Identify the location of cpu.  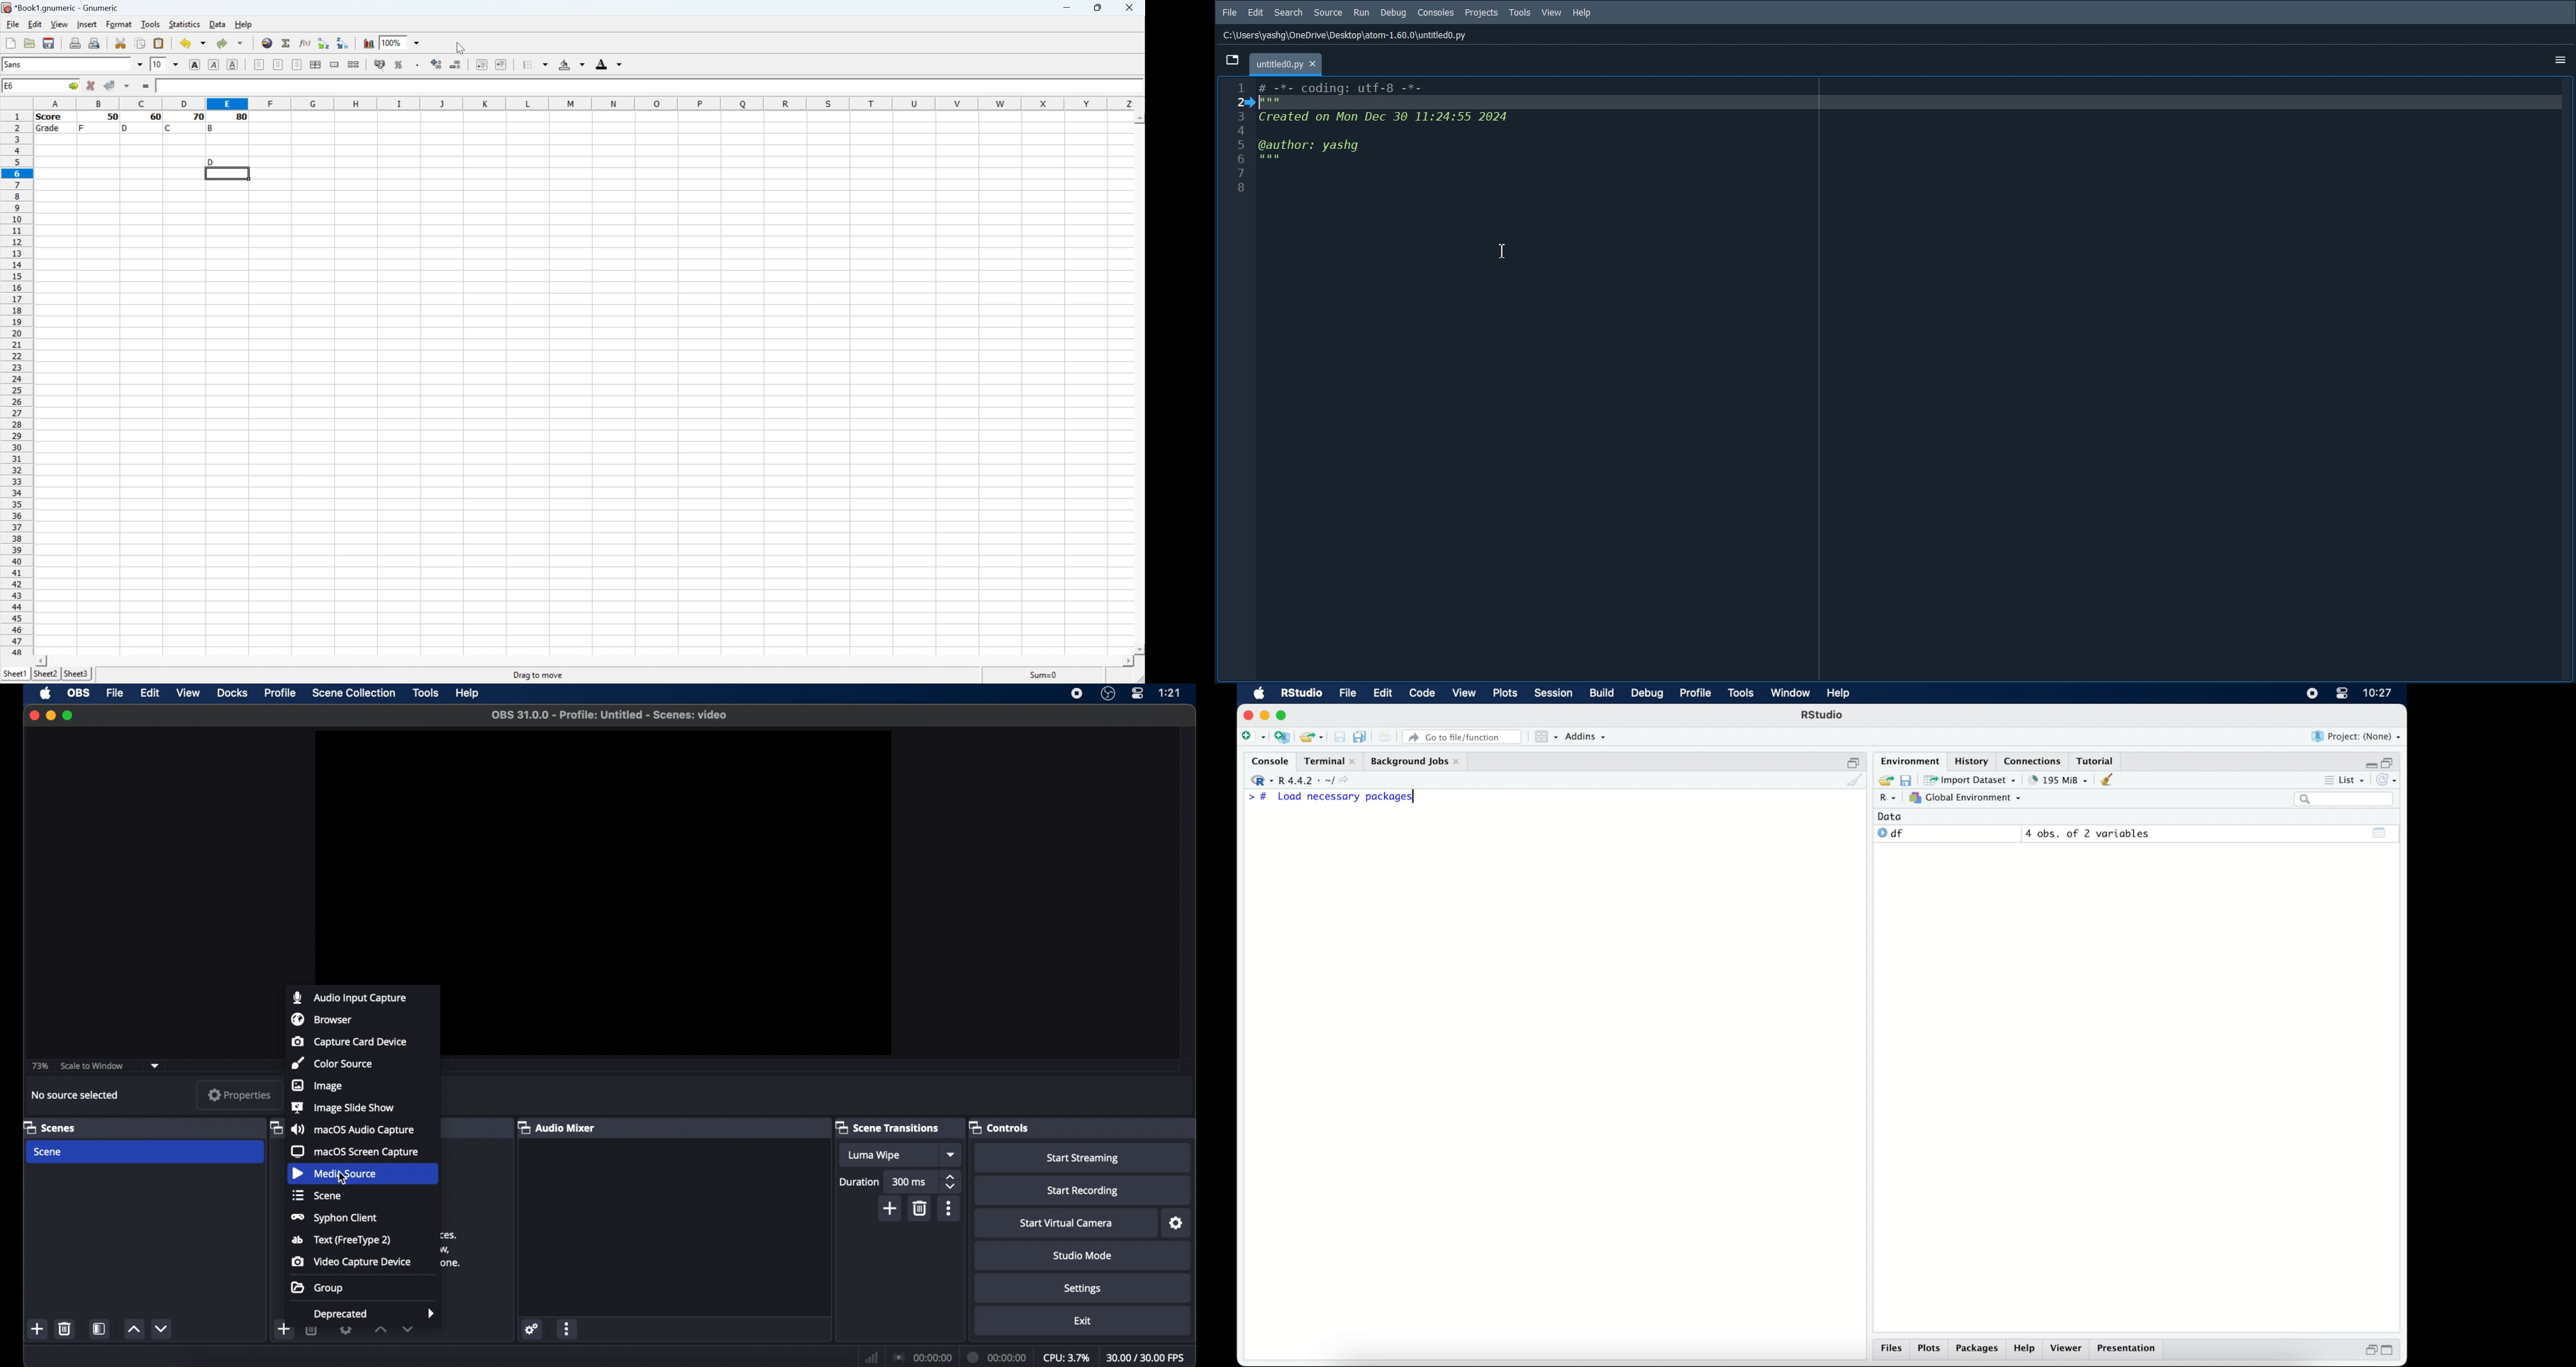
(1066, 1357).